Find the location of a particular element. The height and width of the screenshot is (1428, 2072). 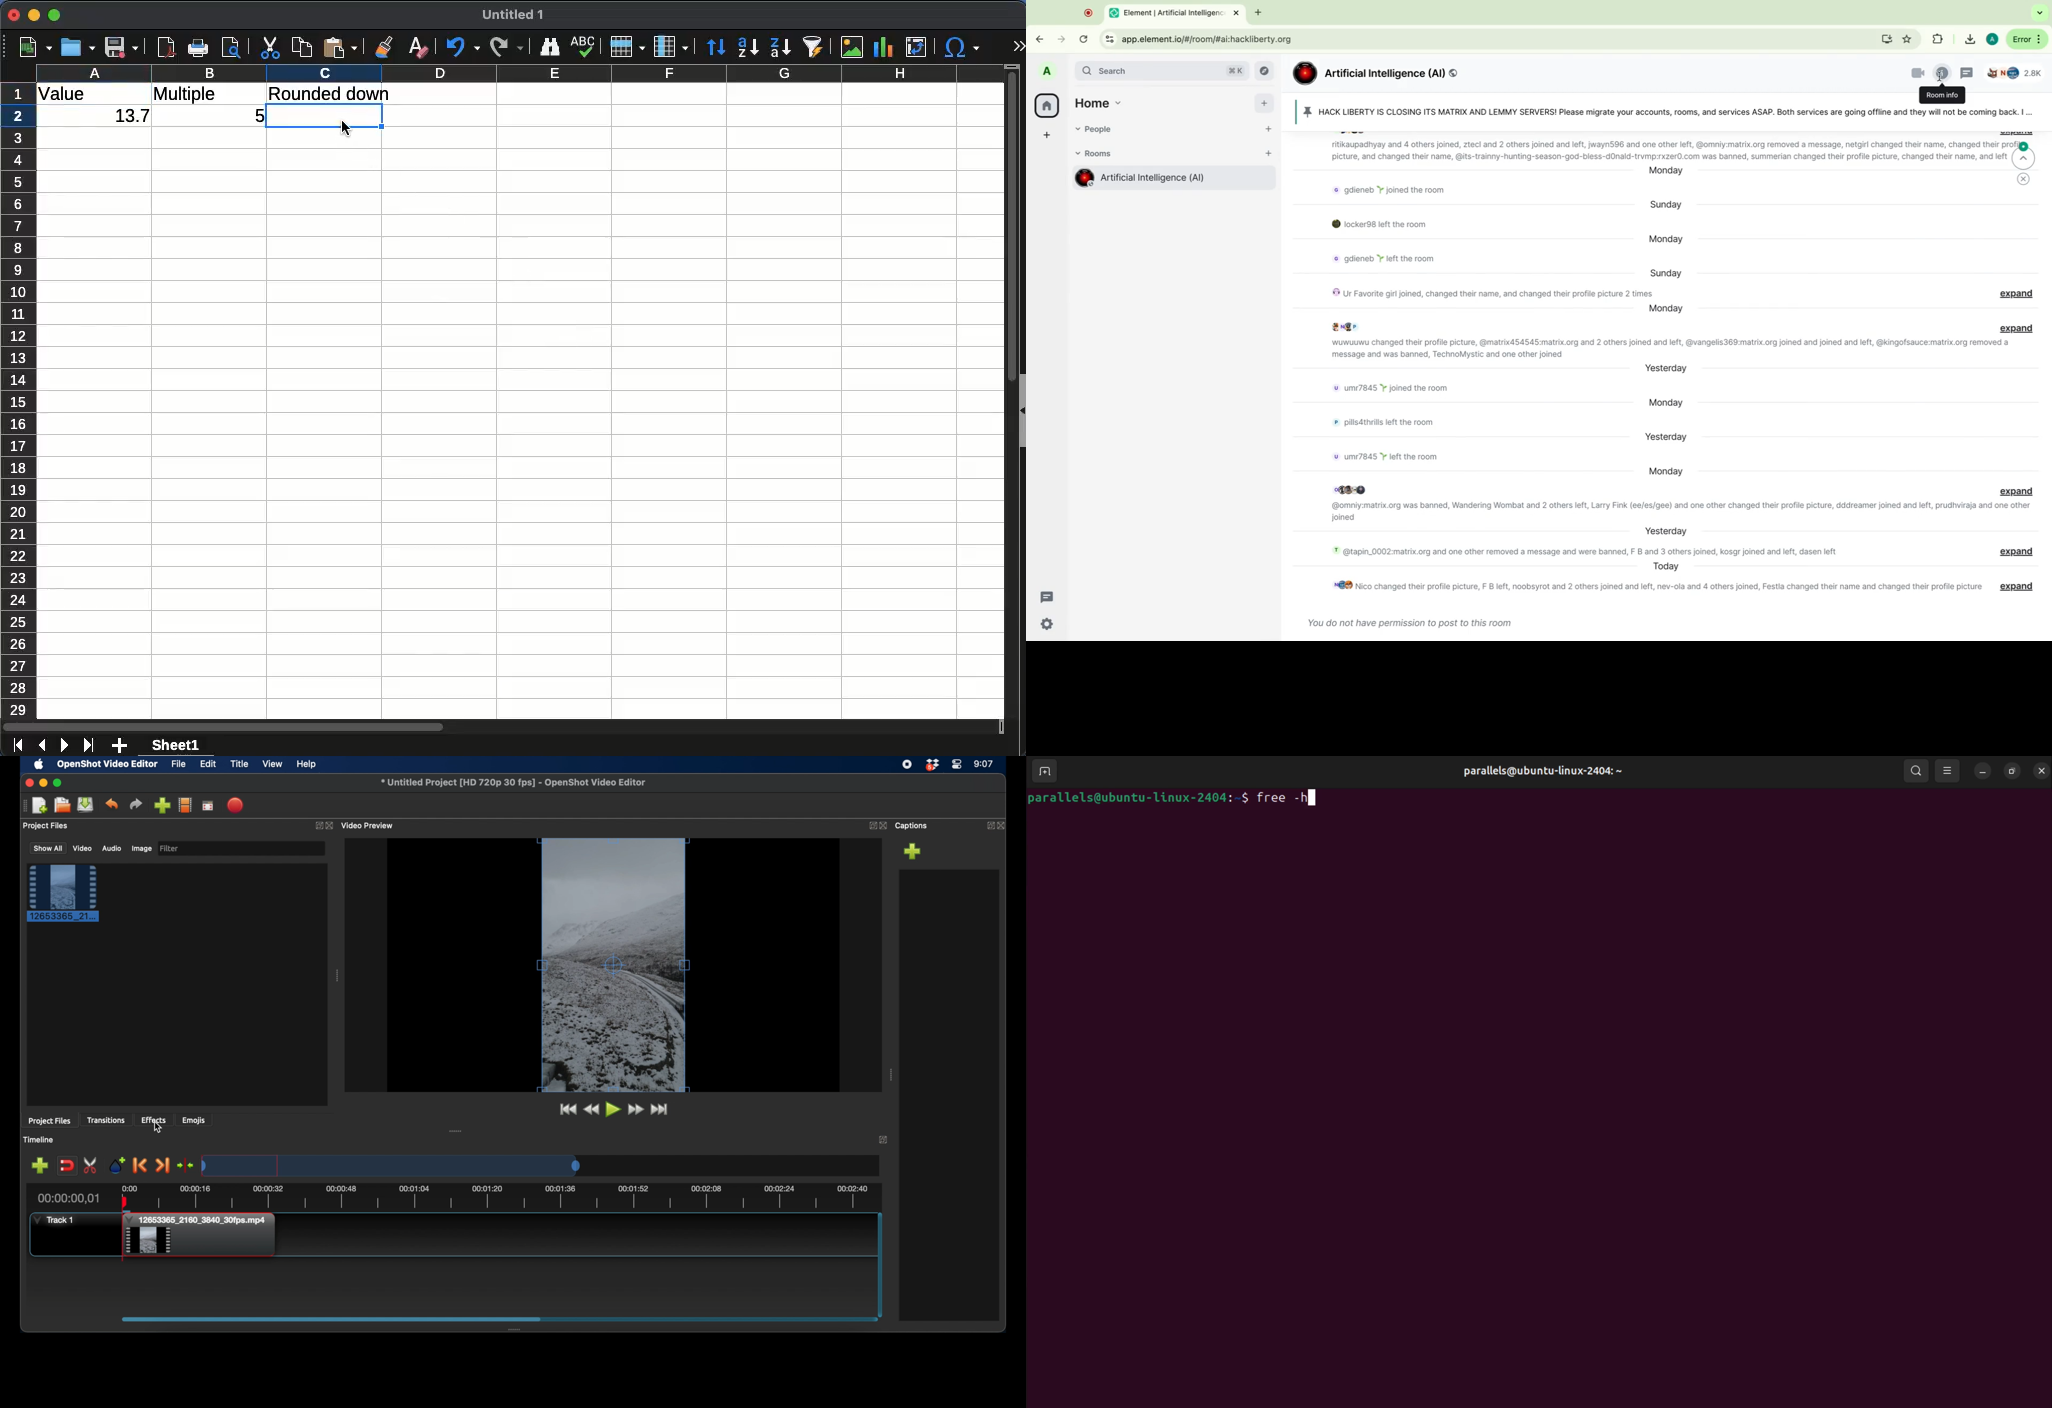

expand is located at coordinates (317, 825).